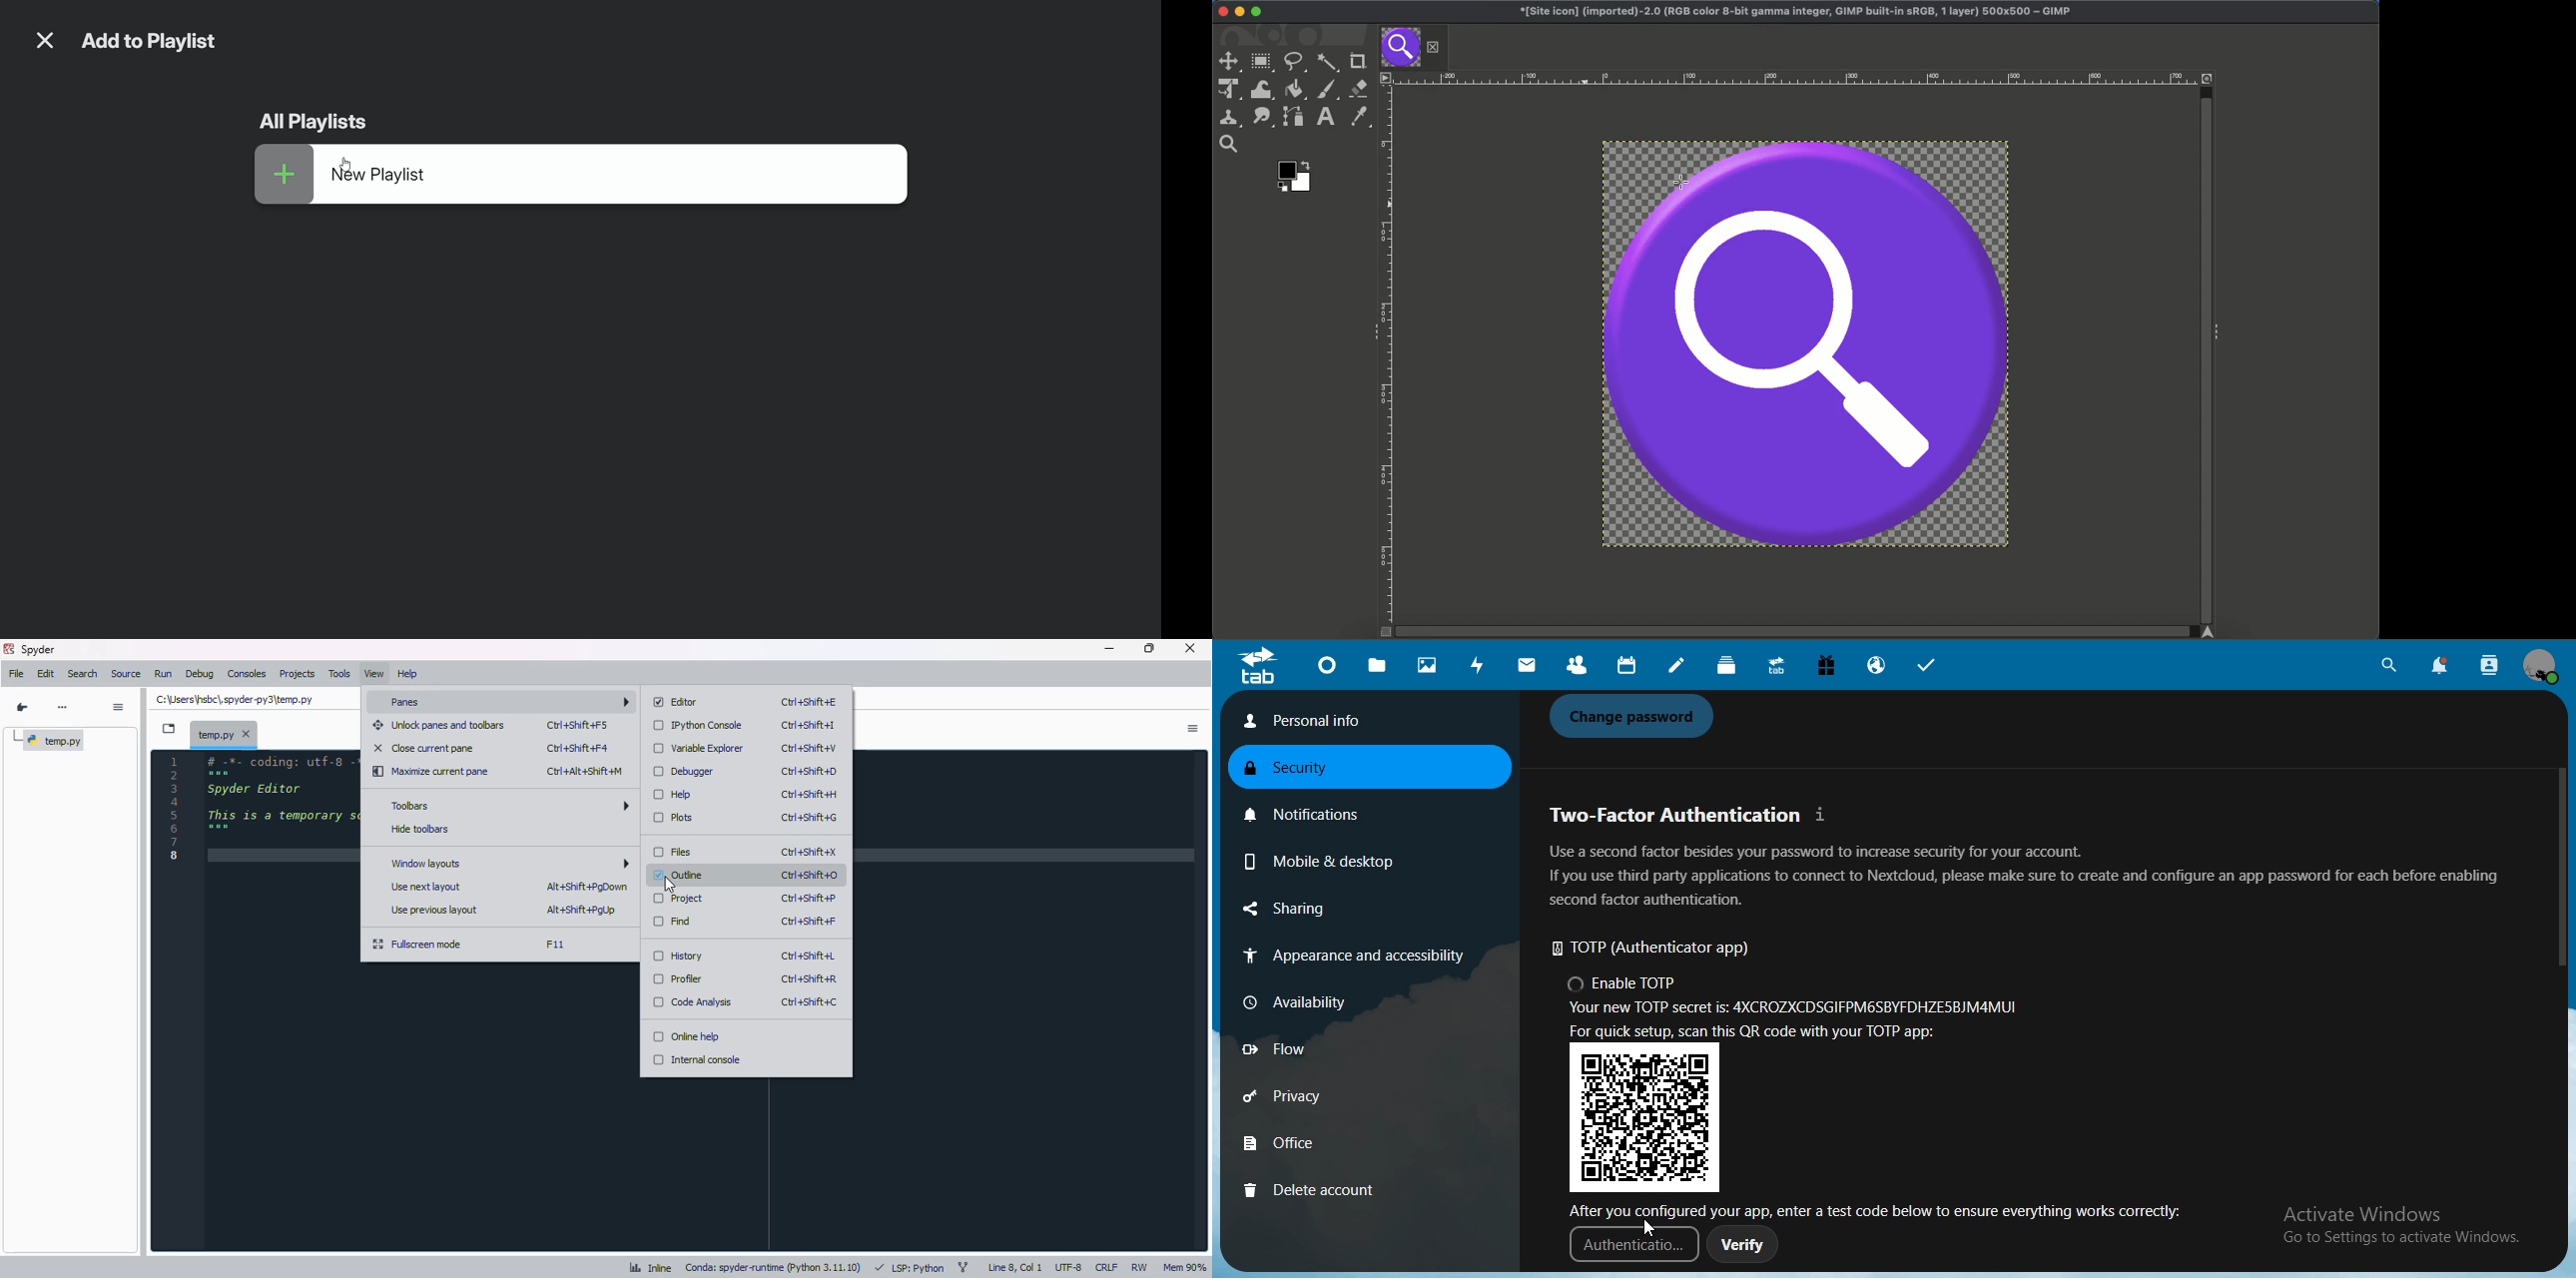 This screenshot has height=1288, width=2576. Describe the element at coordinates (1430, 666) in the screenshot. I see `photos` at that location.